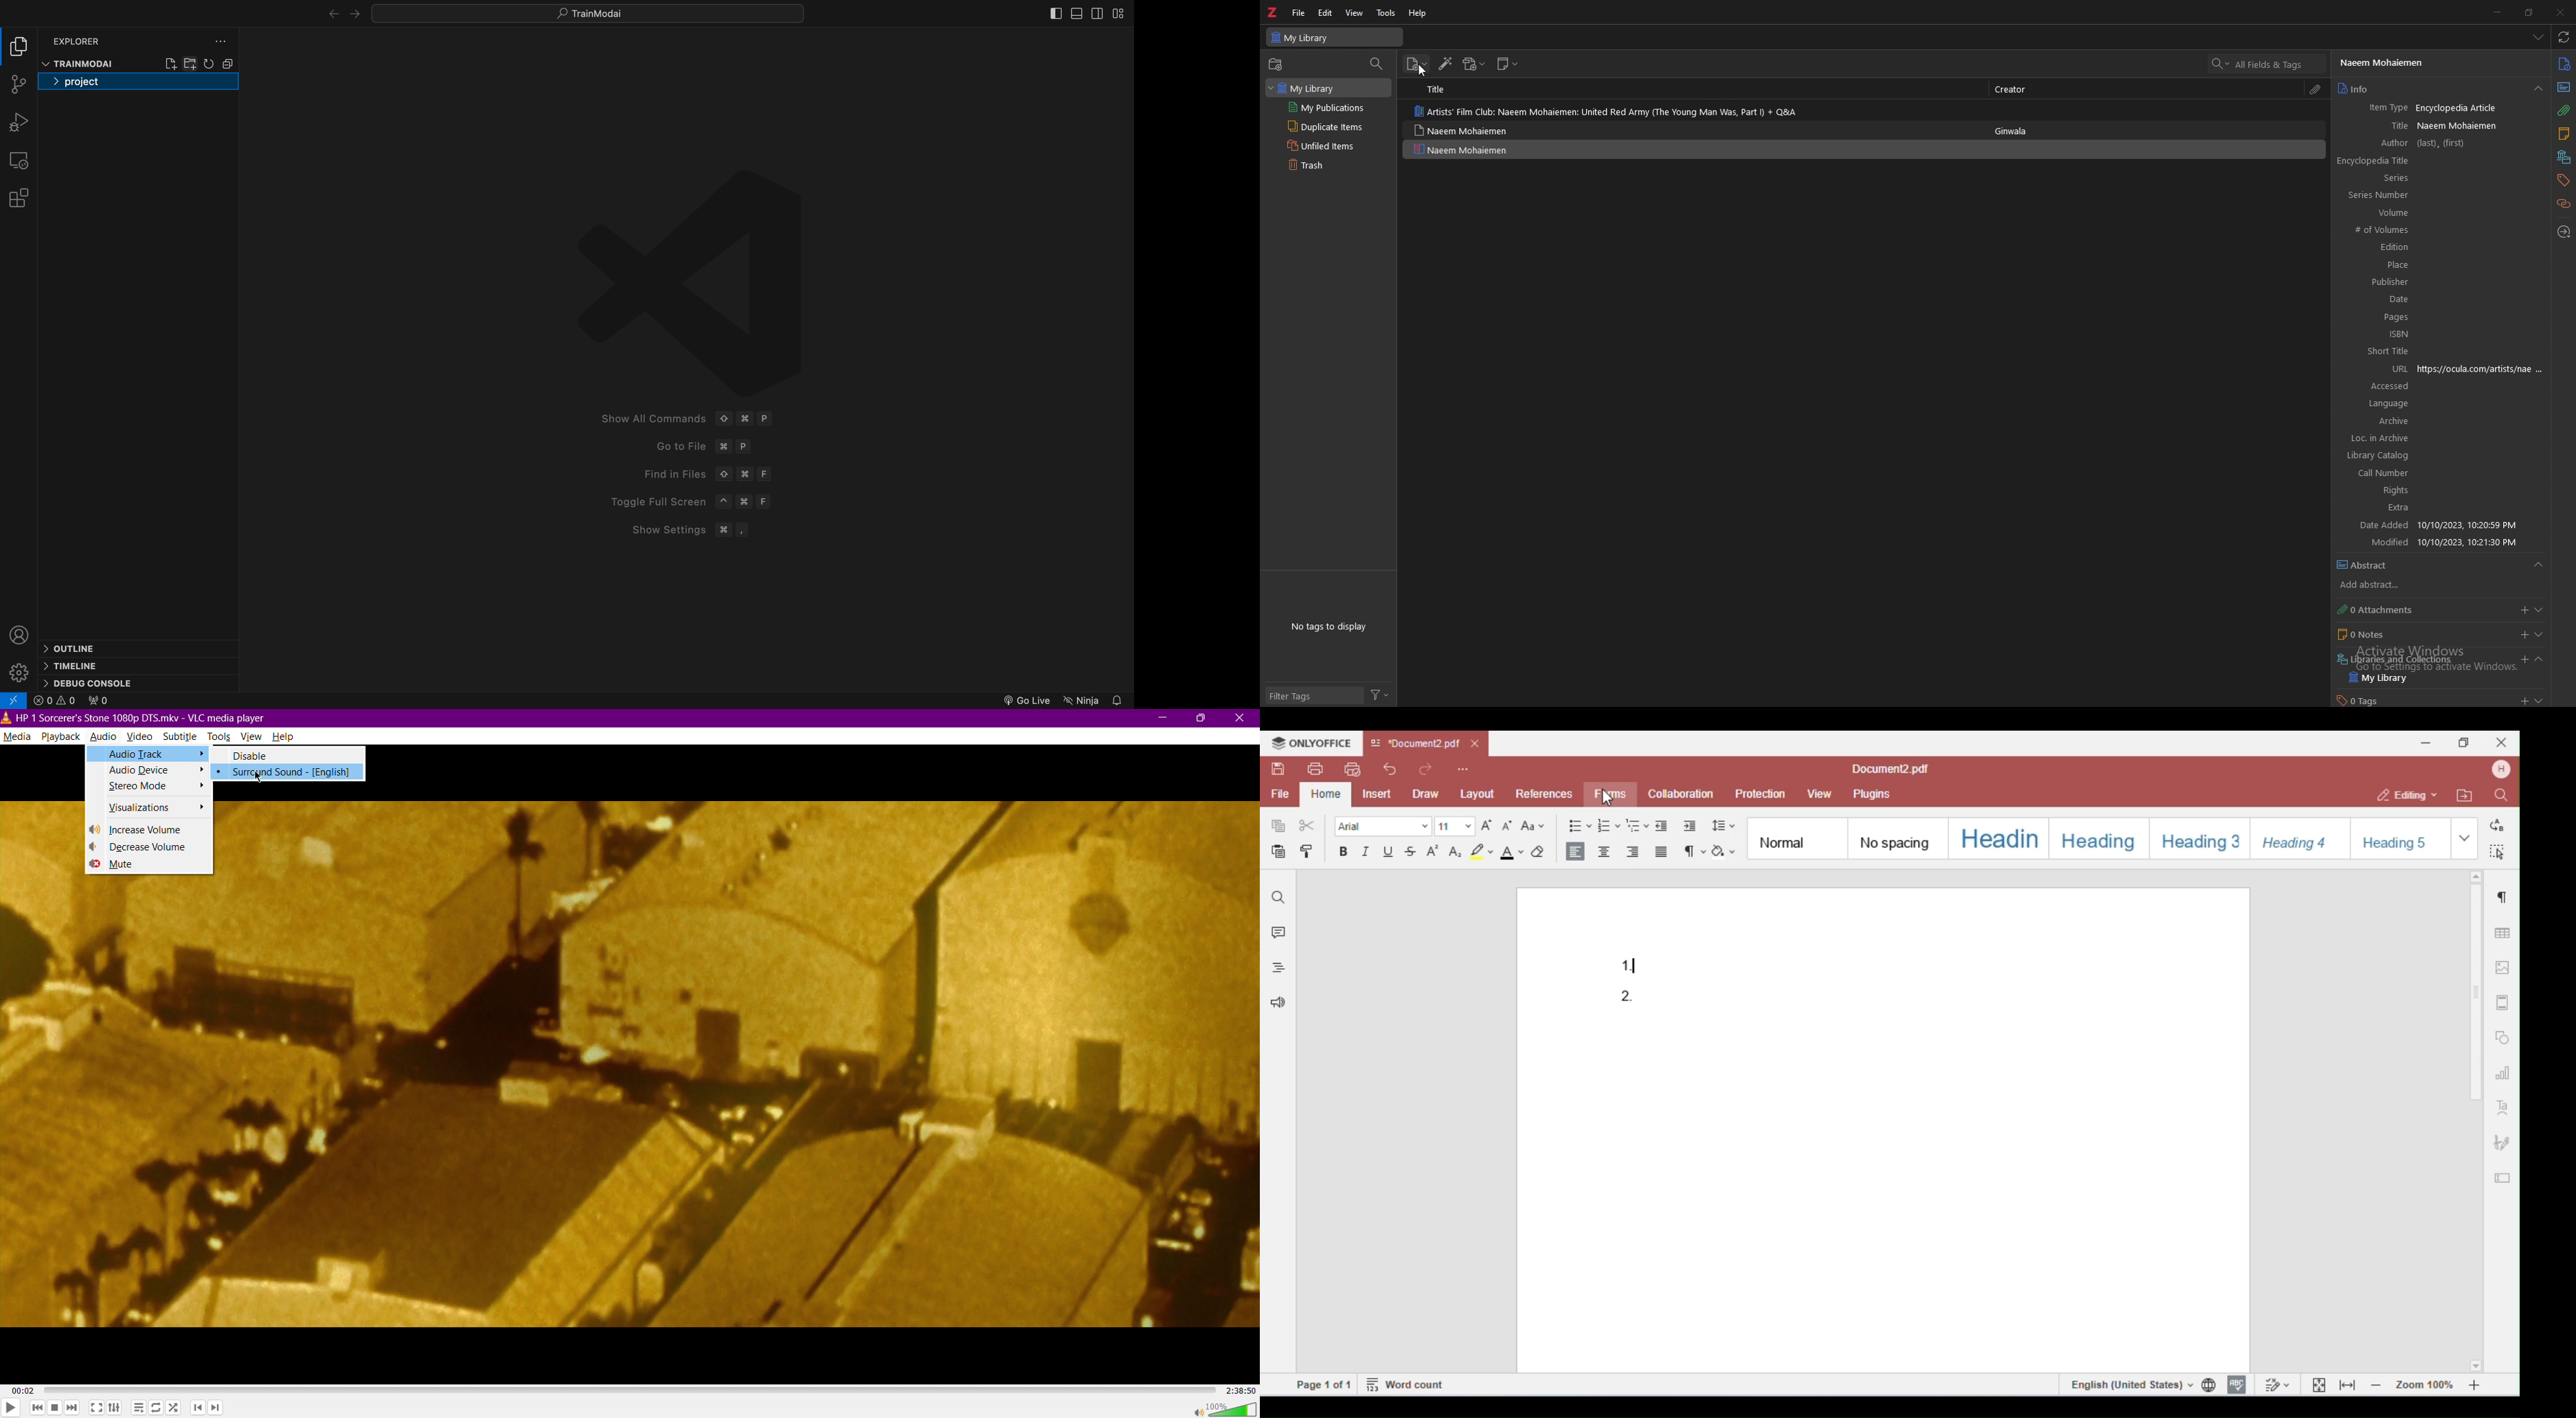  I want to click on my library, so click(1335, 37).